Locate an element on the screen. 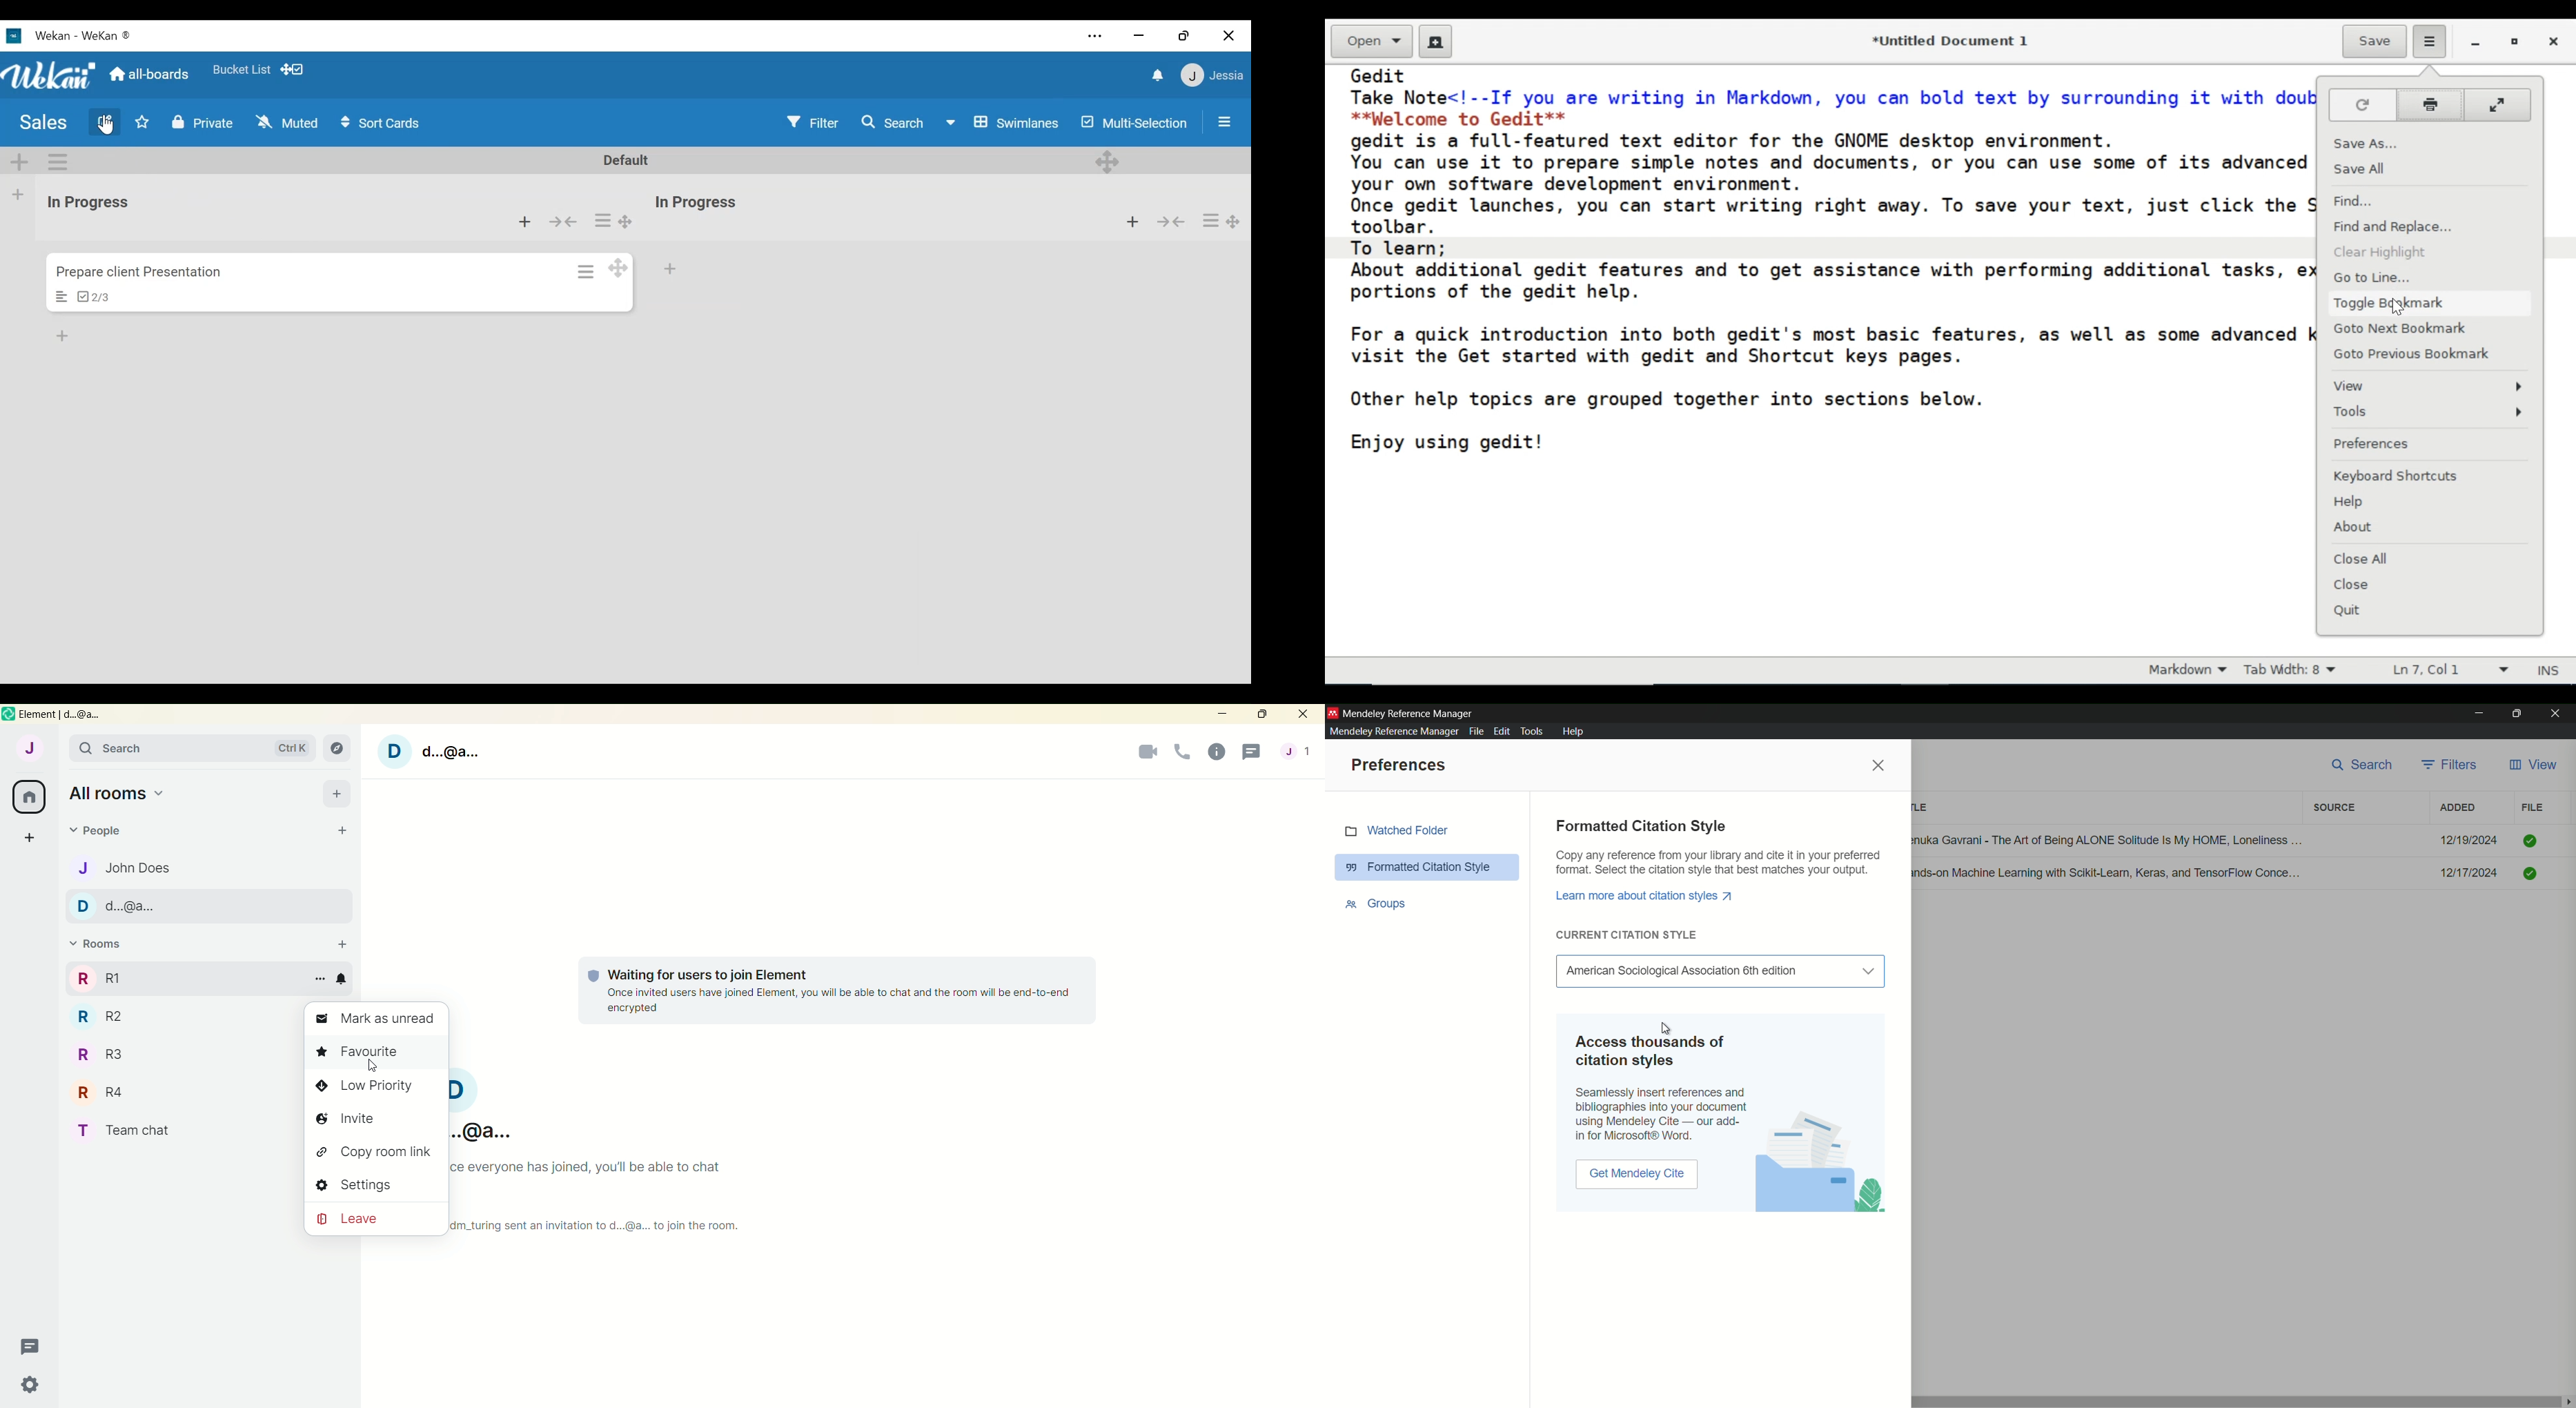 Image resolution: width=2576 pixels, height=1428 pixels. Toggle Favorites is located at coordinates (141, 122).